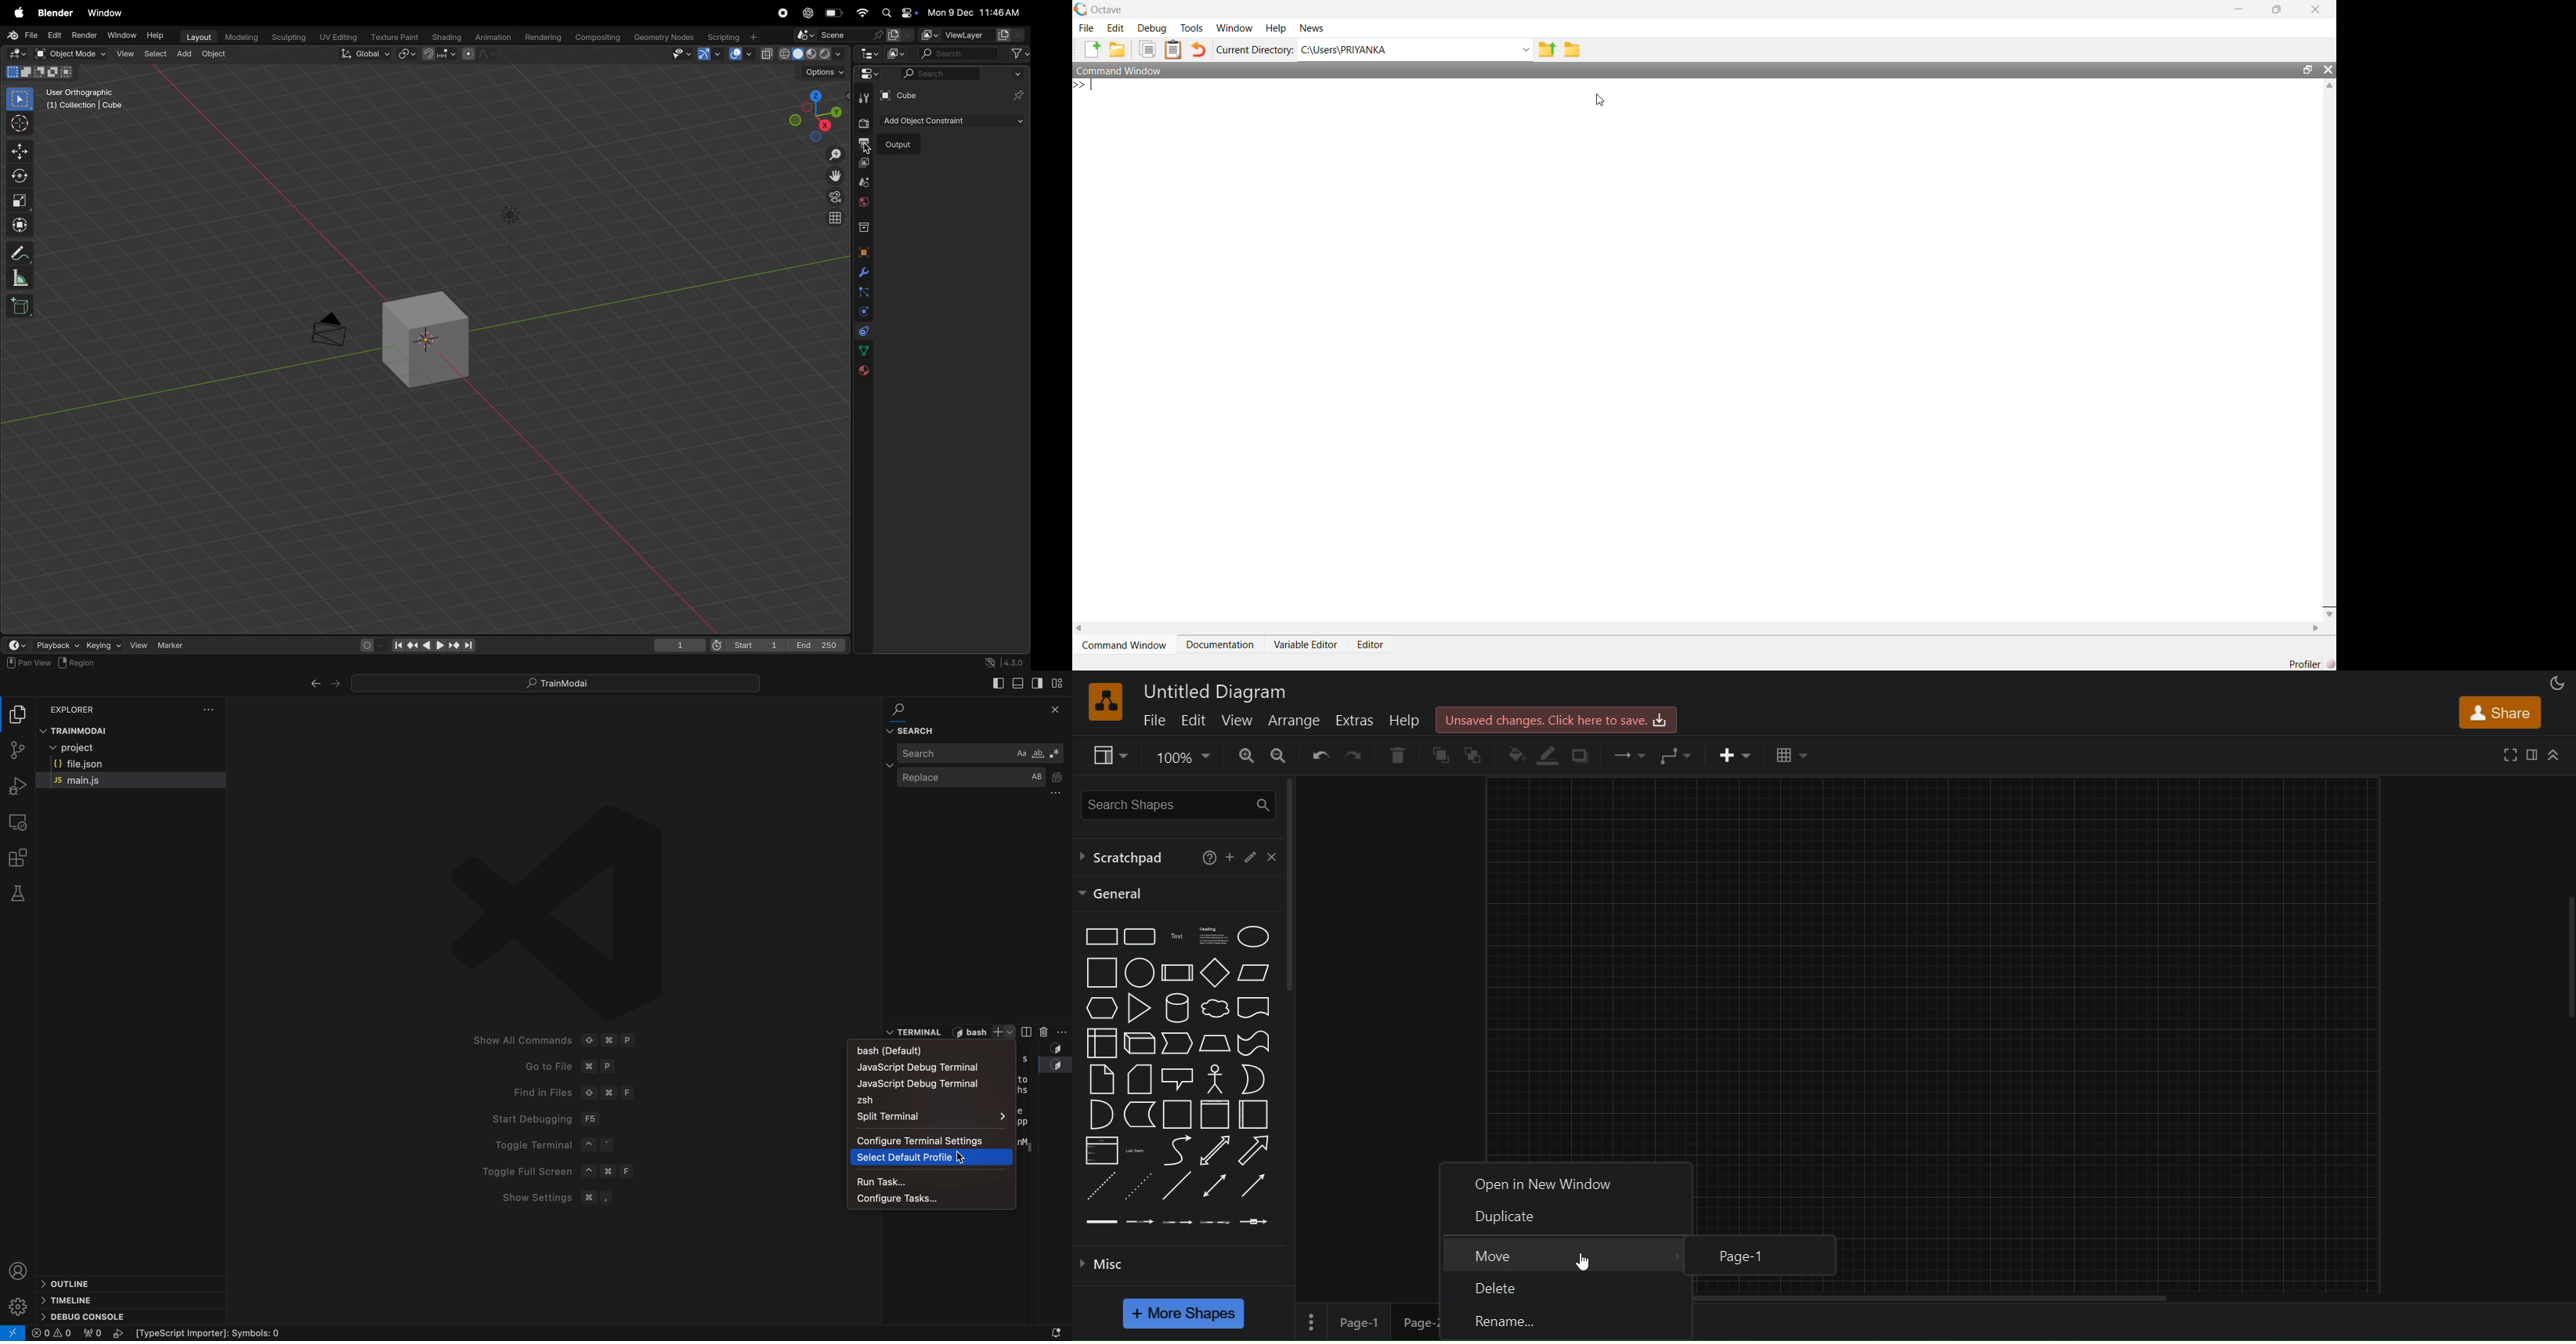 The width and height of the screenshot is (2576, 1344). Describe the element at coordinates (1102, 1220) in the screenshot. I see `link` at that location.